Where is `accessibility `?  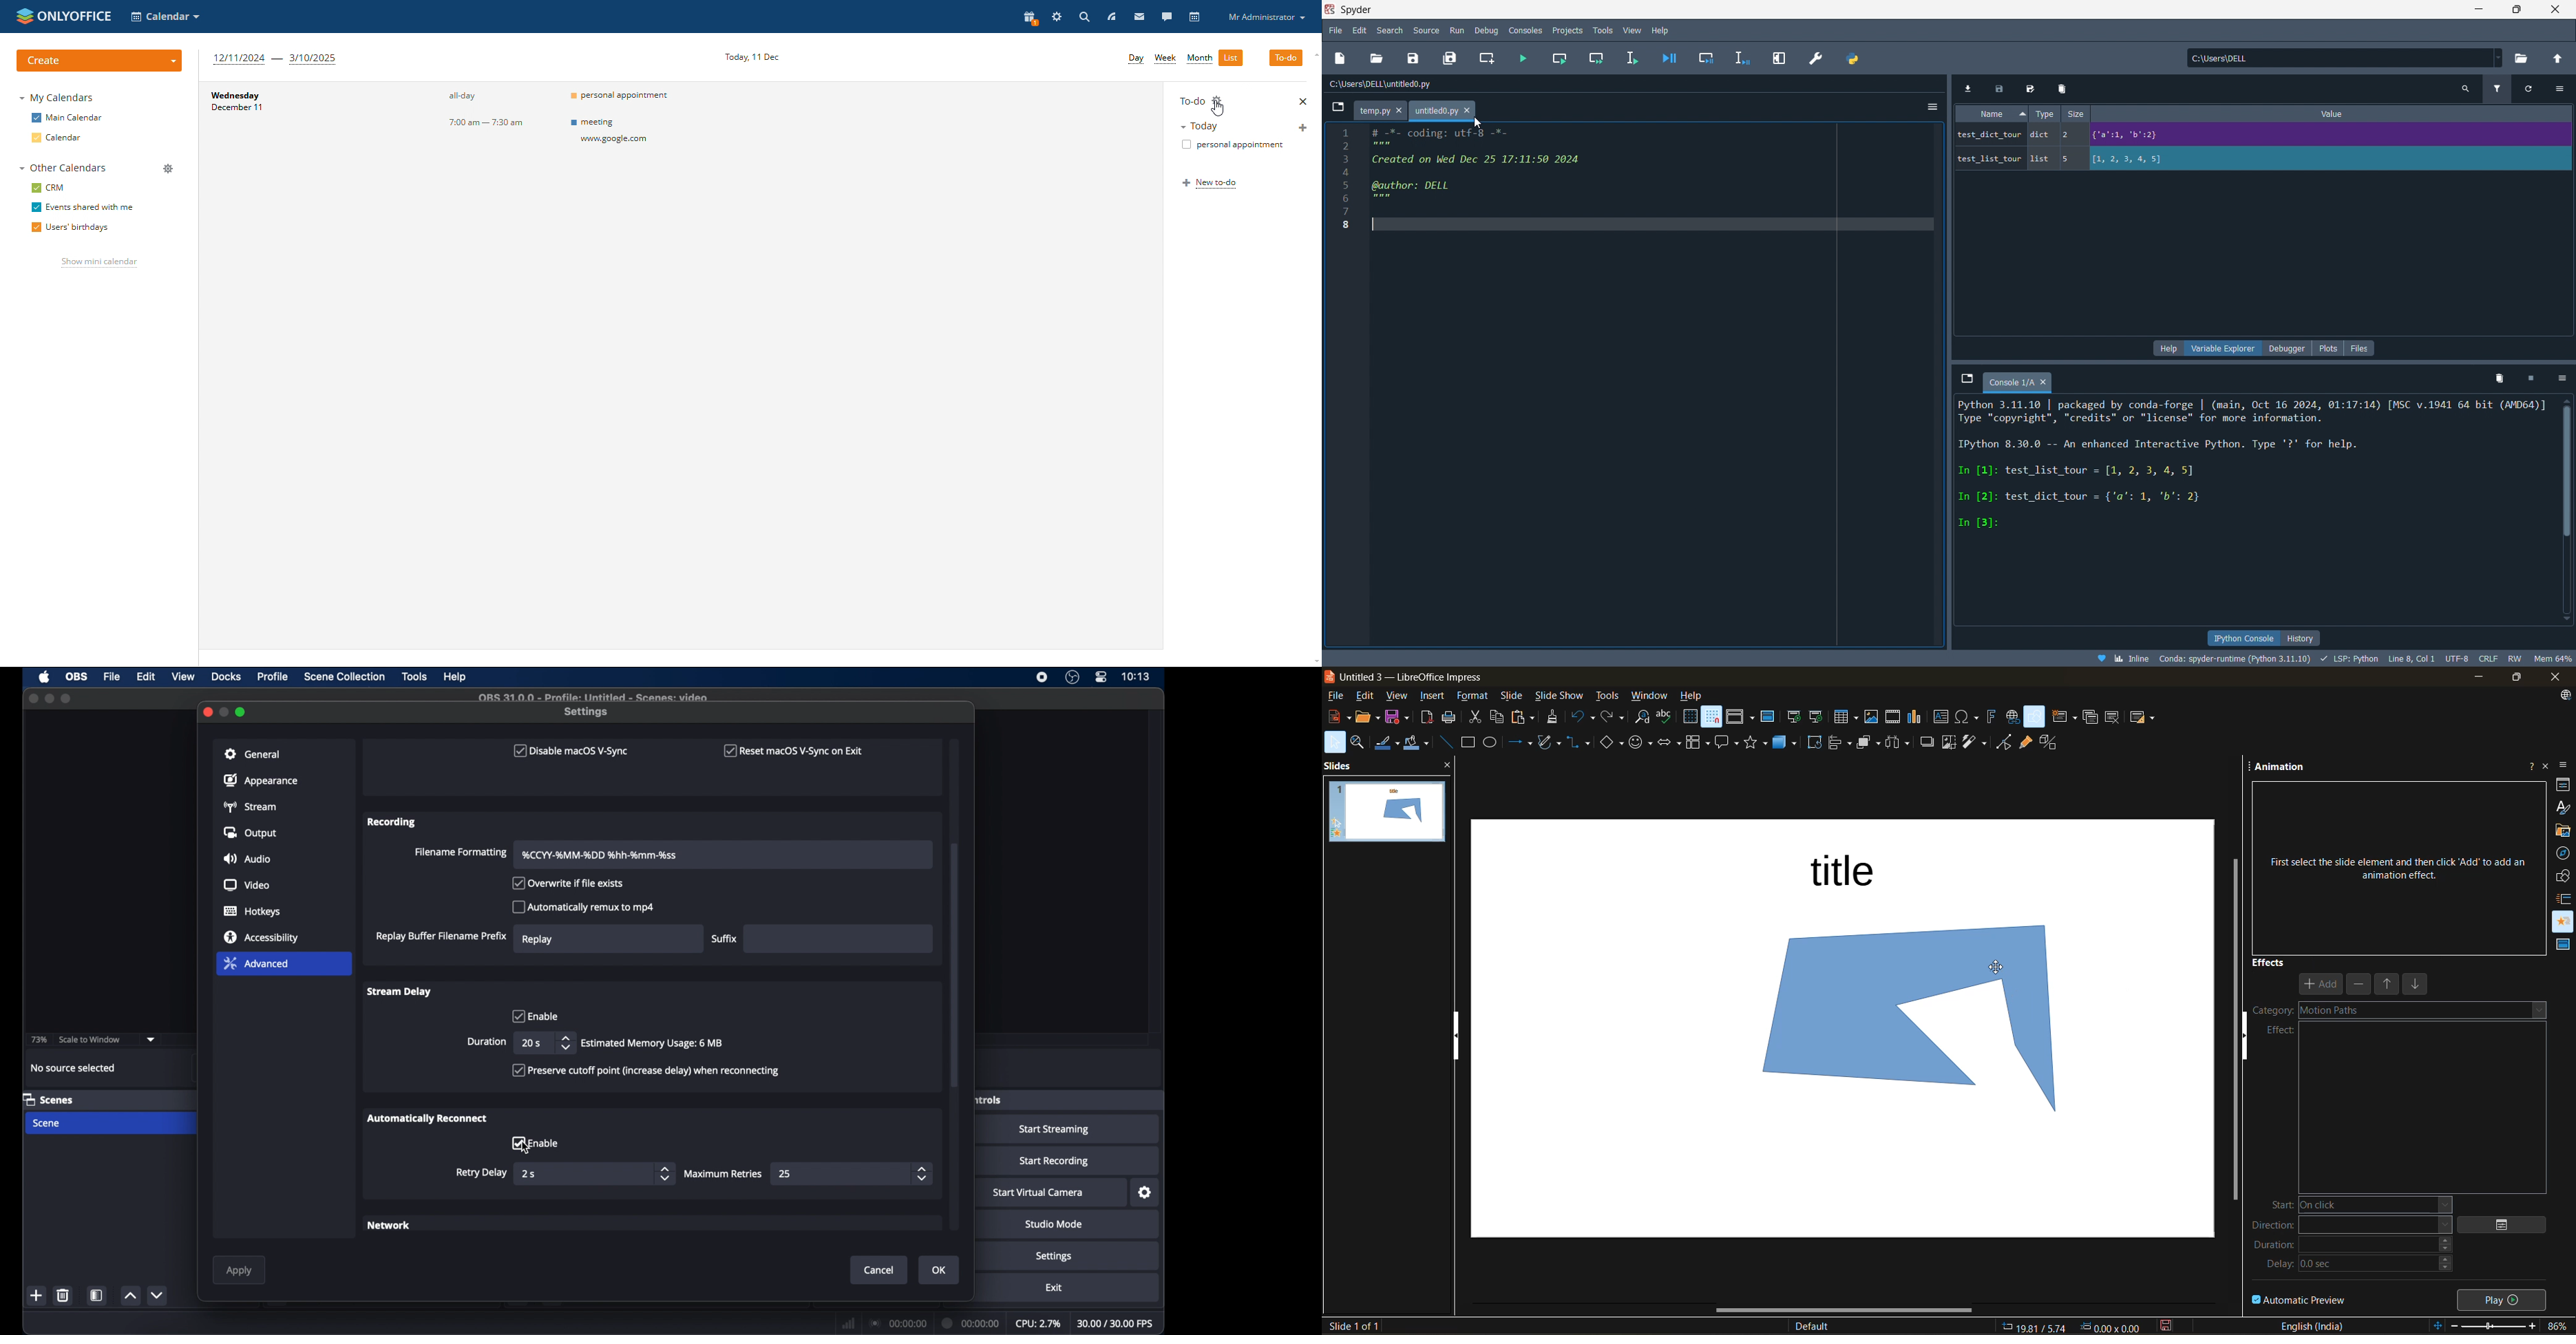 accessibility  is located at coordinates (262, 936).